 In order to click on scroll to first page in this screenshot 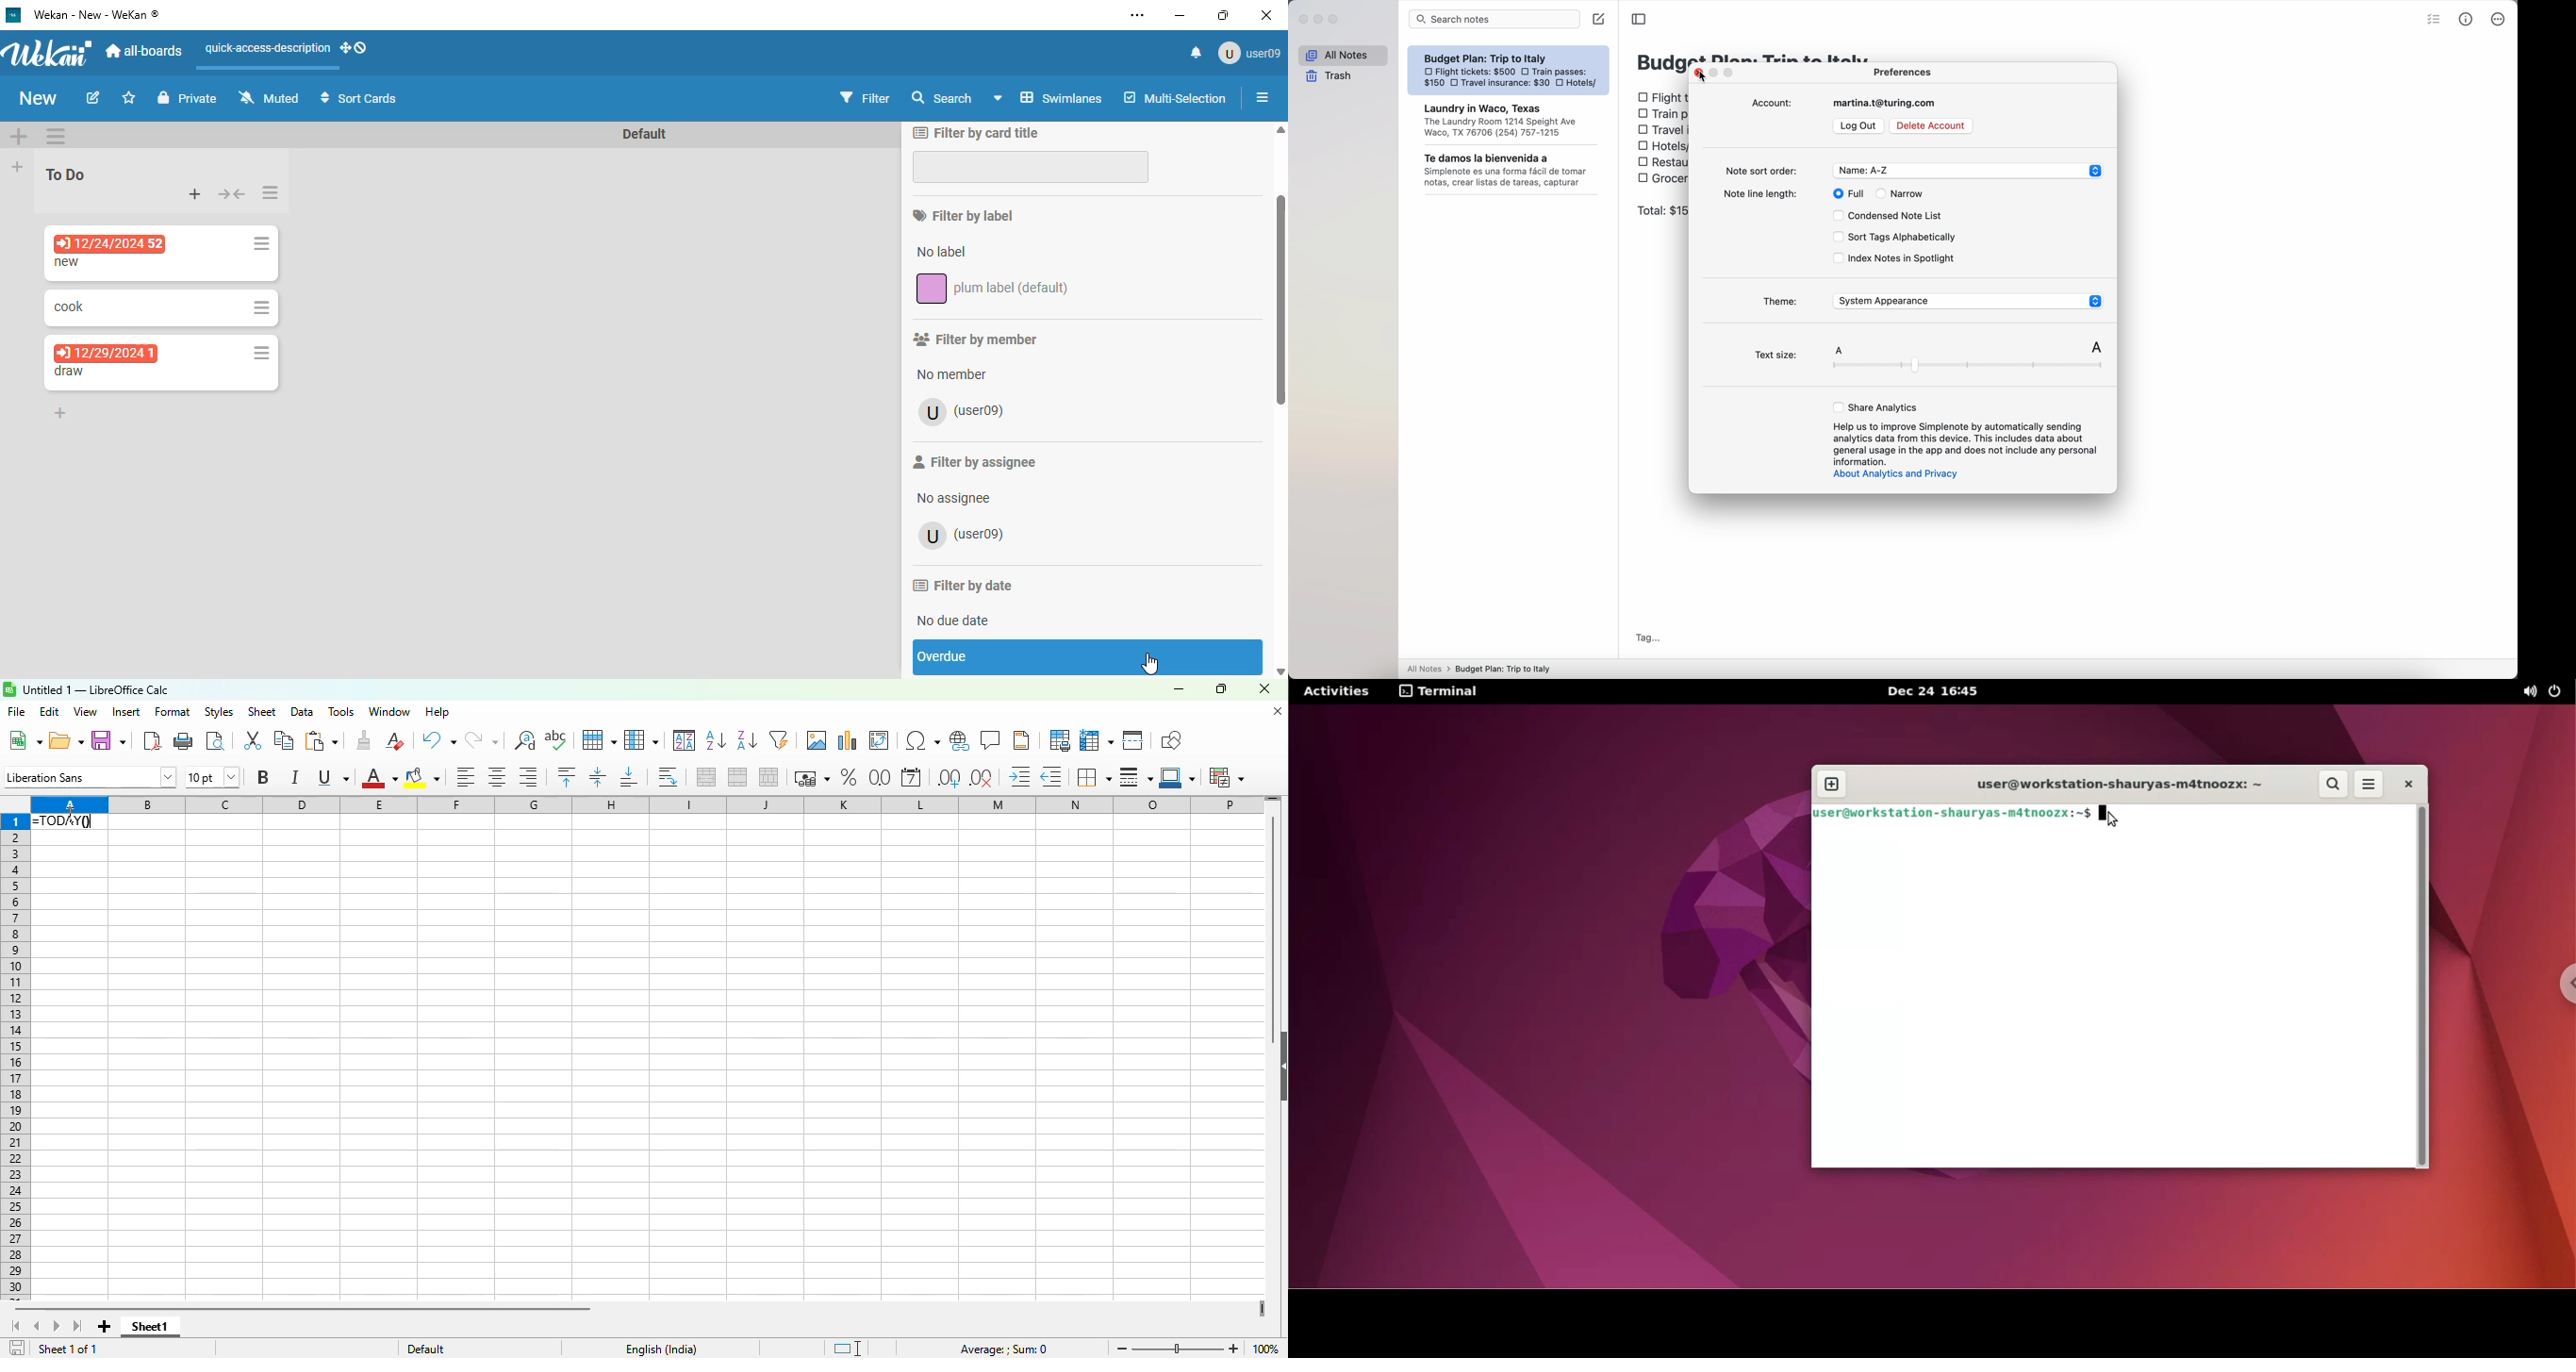, I will do `click(14, 1326)`.